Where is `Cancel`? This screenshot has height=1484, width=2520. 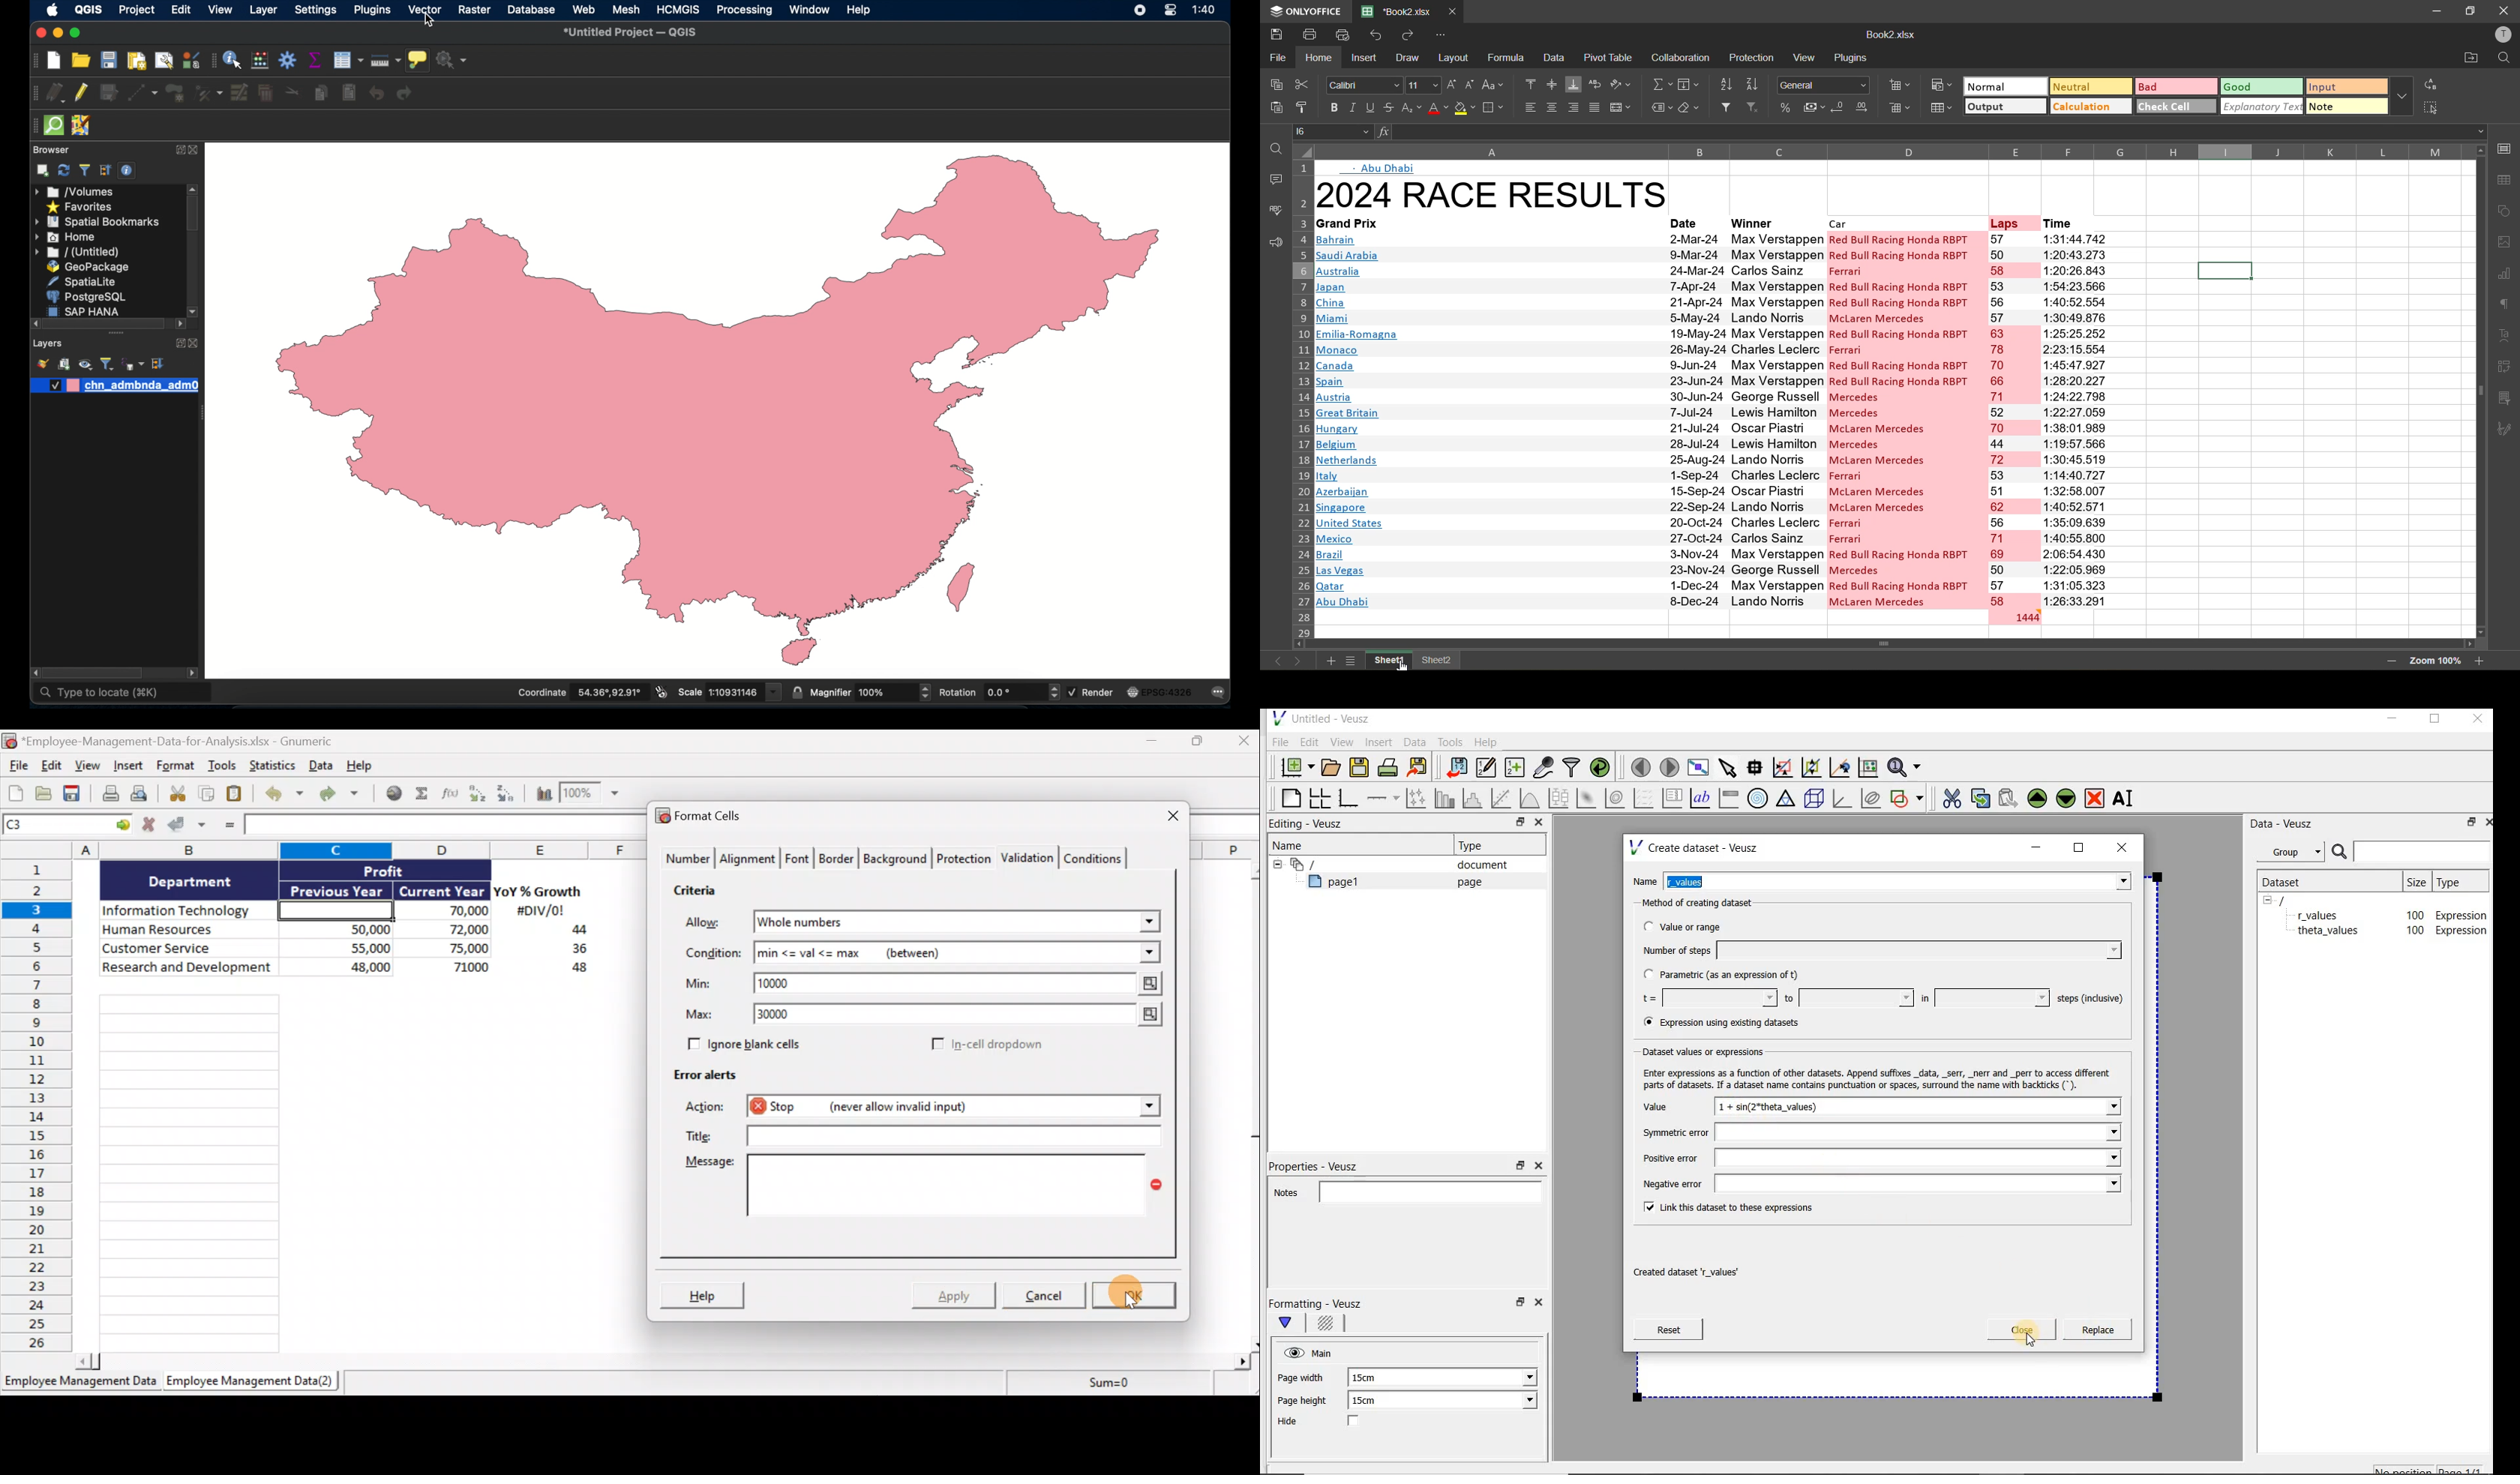 Cancel is located at coordinates (1049, 1297).